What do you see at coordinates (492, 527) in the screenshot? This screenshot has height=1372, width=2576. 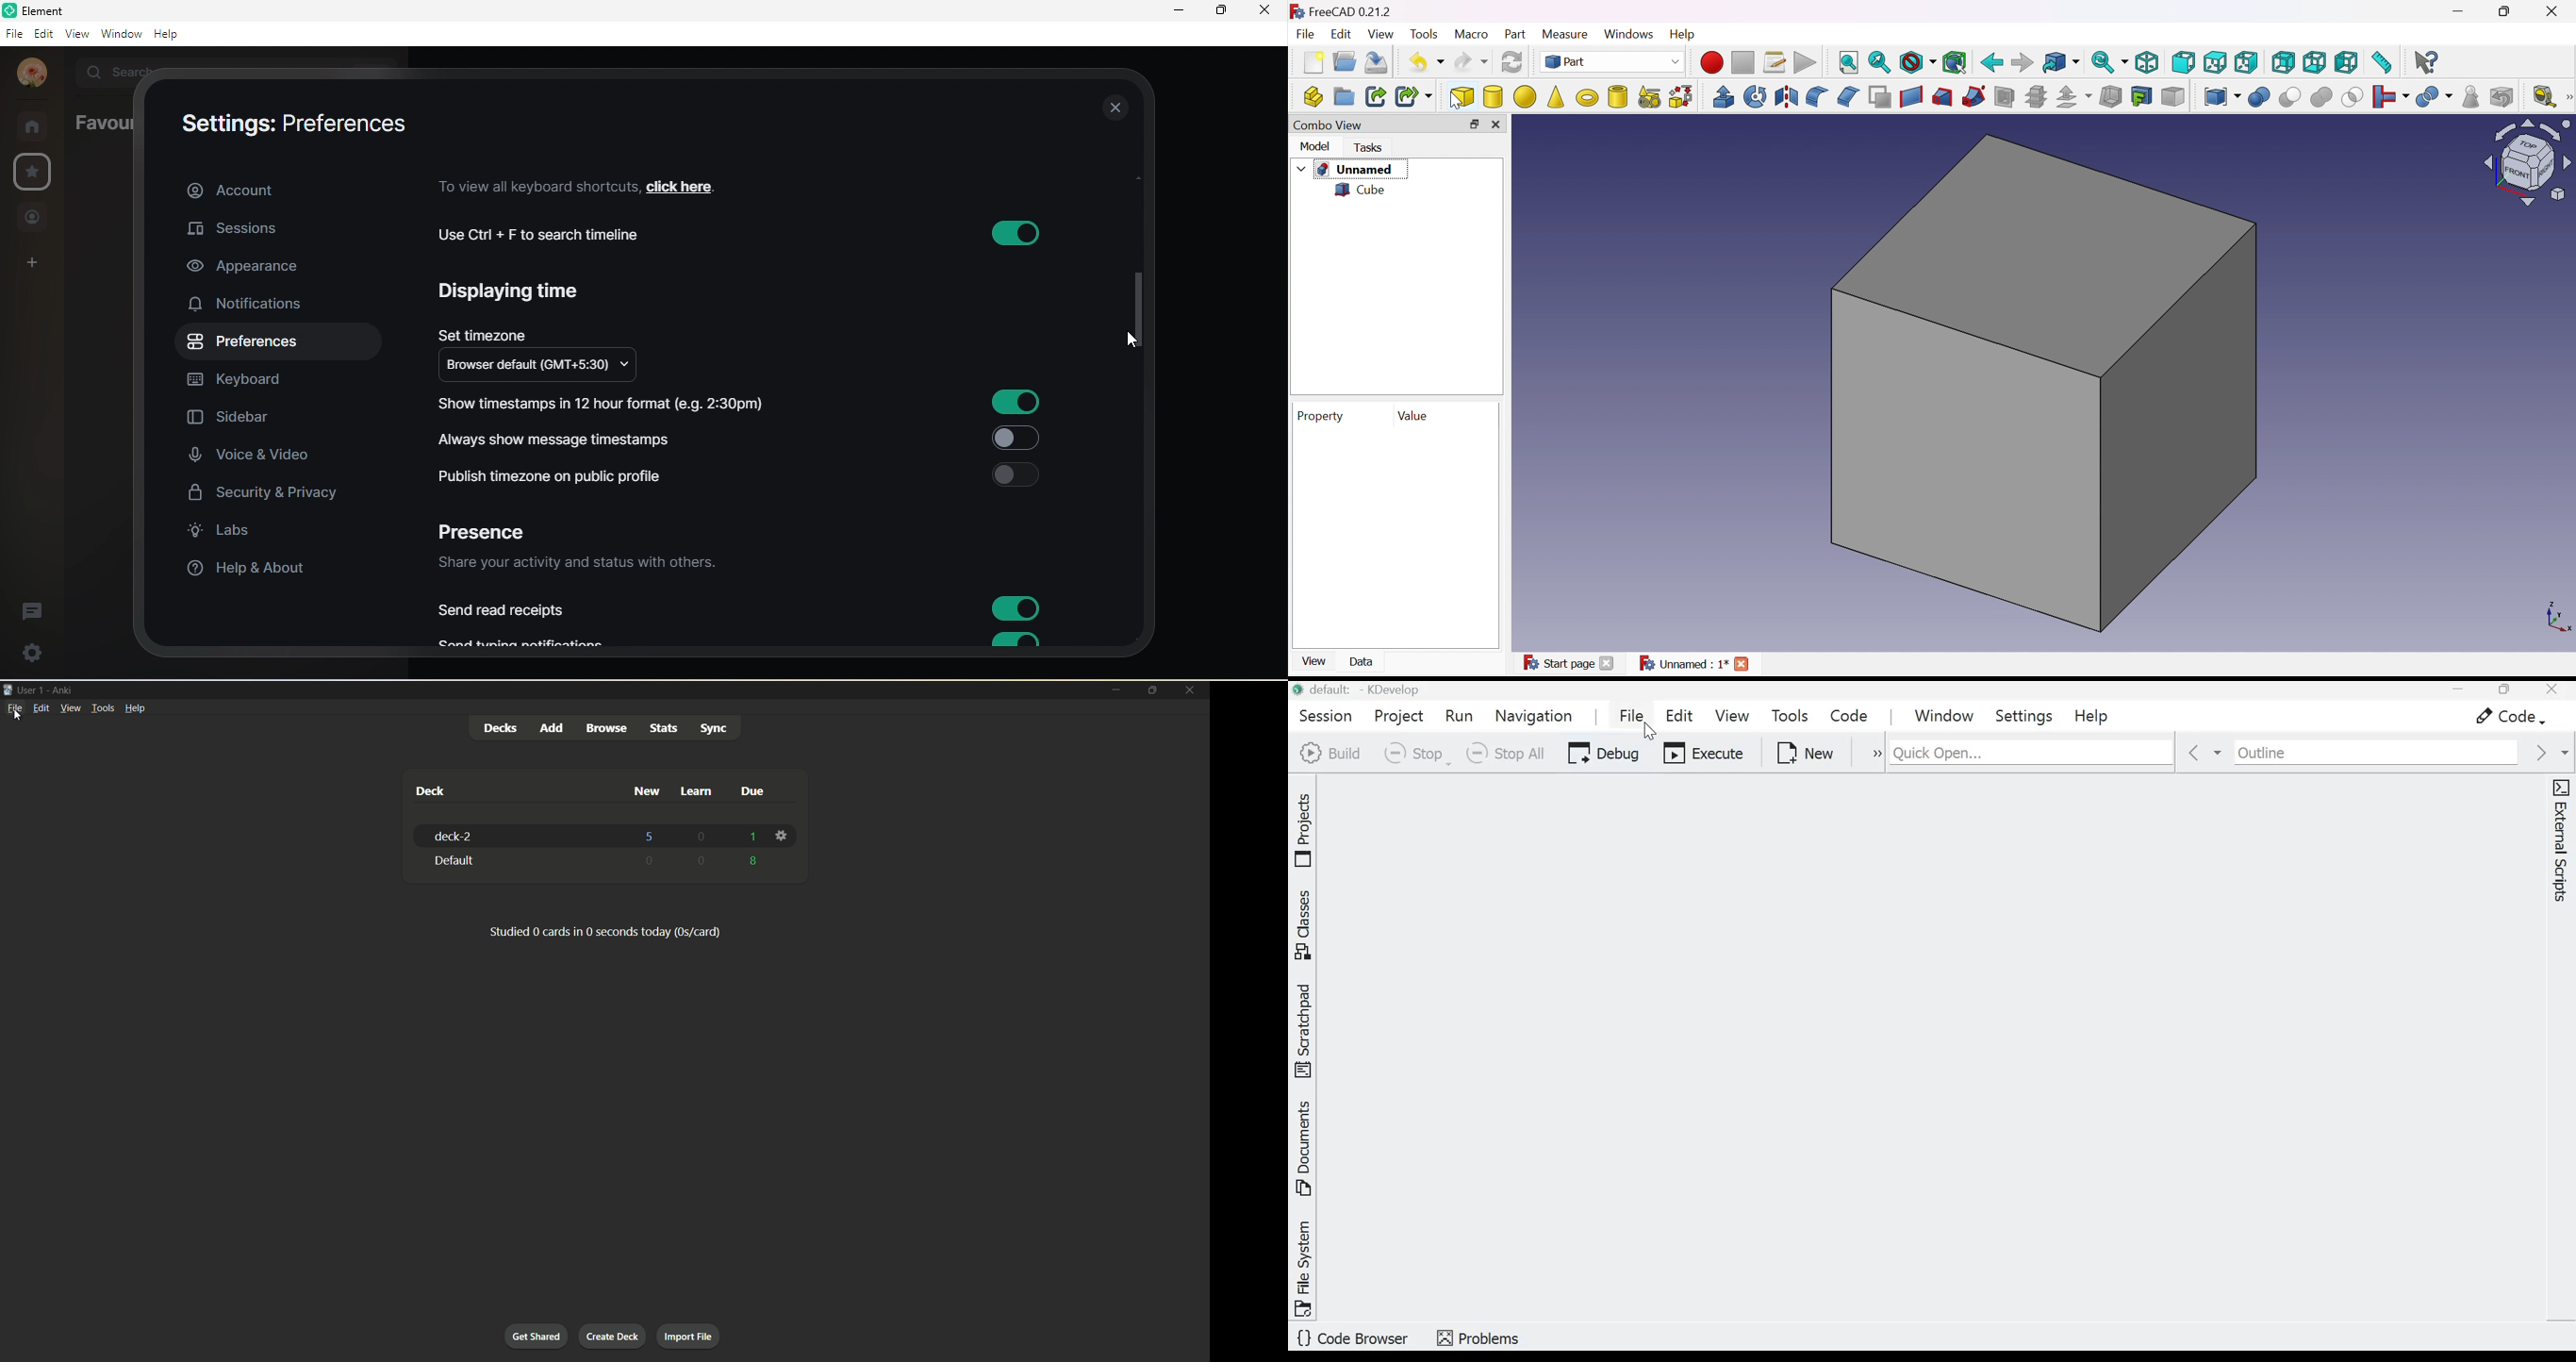 I see `presence` at bounding box center [492, 527].